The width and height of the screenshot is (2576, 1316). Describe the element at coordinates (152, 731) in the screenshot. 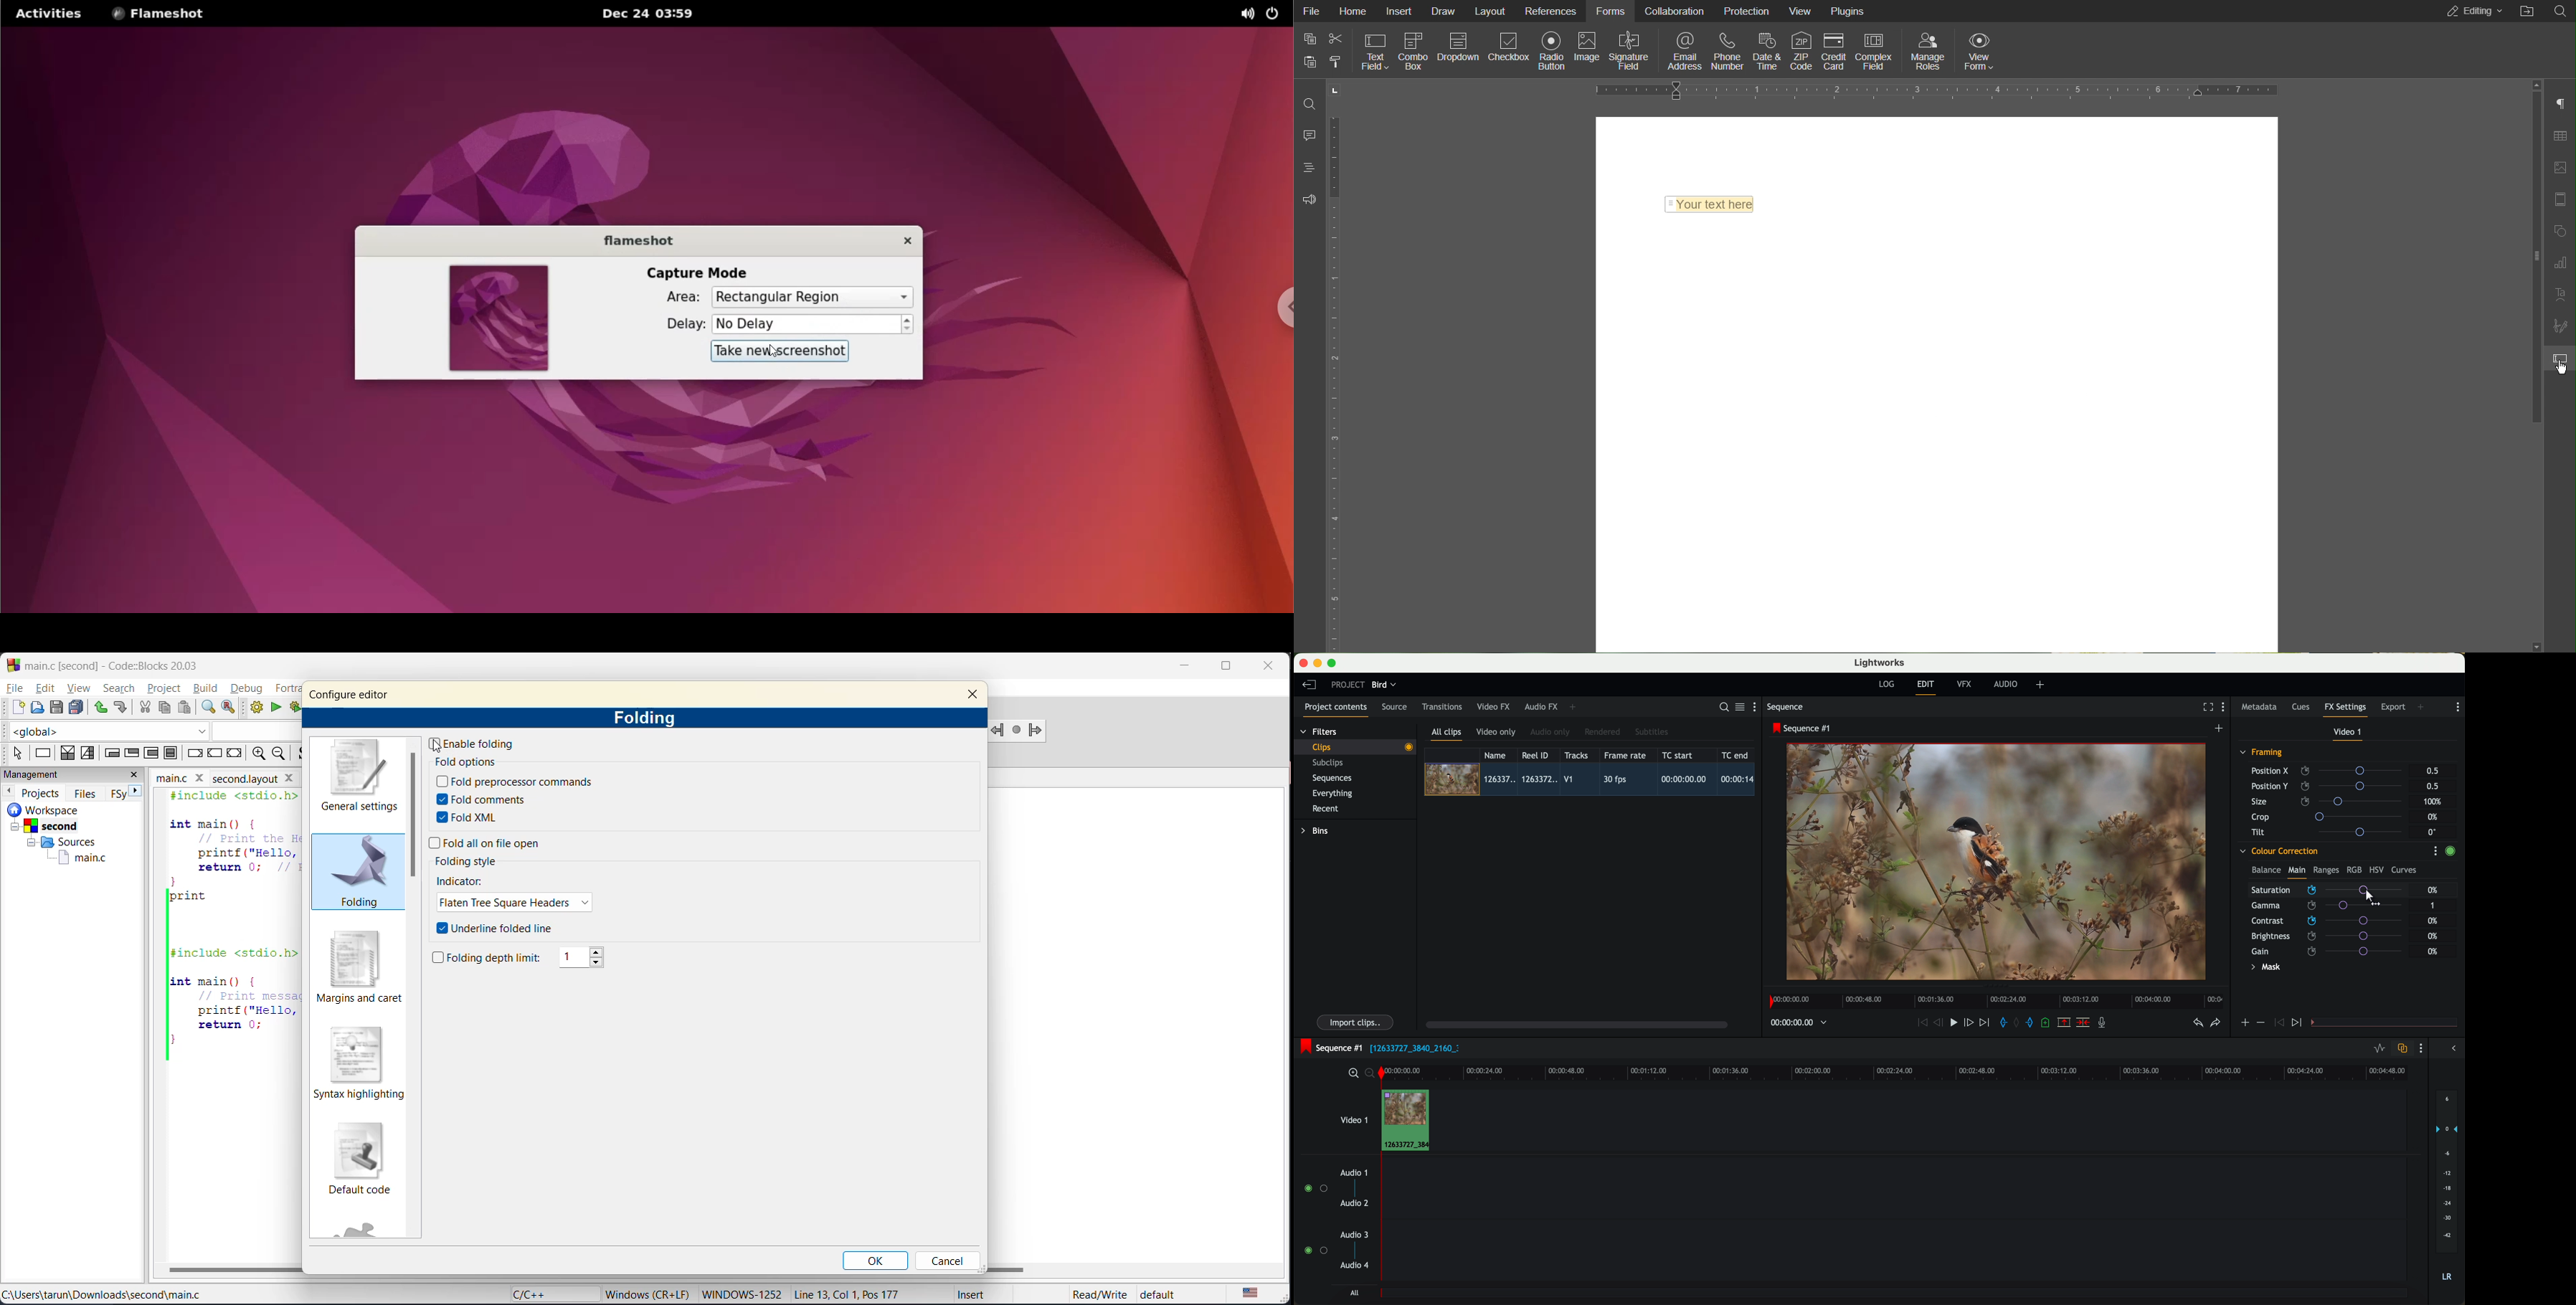

I see `code completion compiler` at that location.